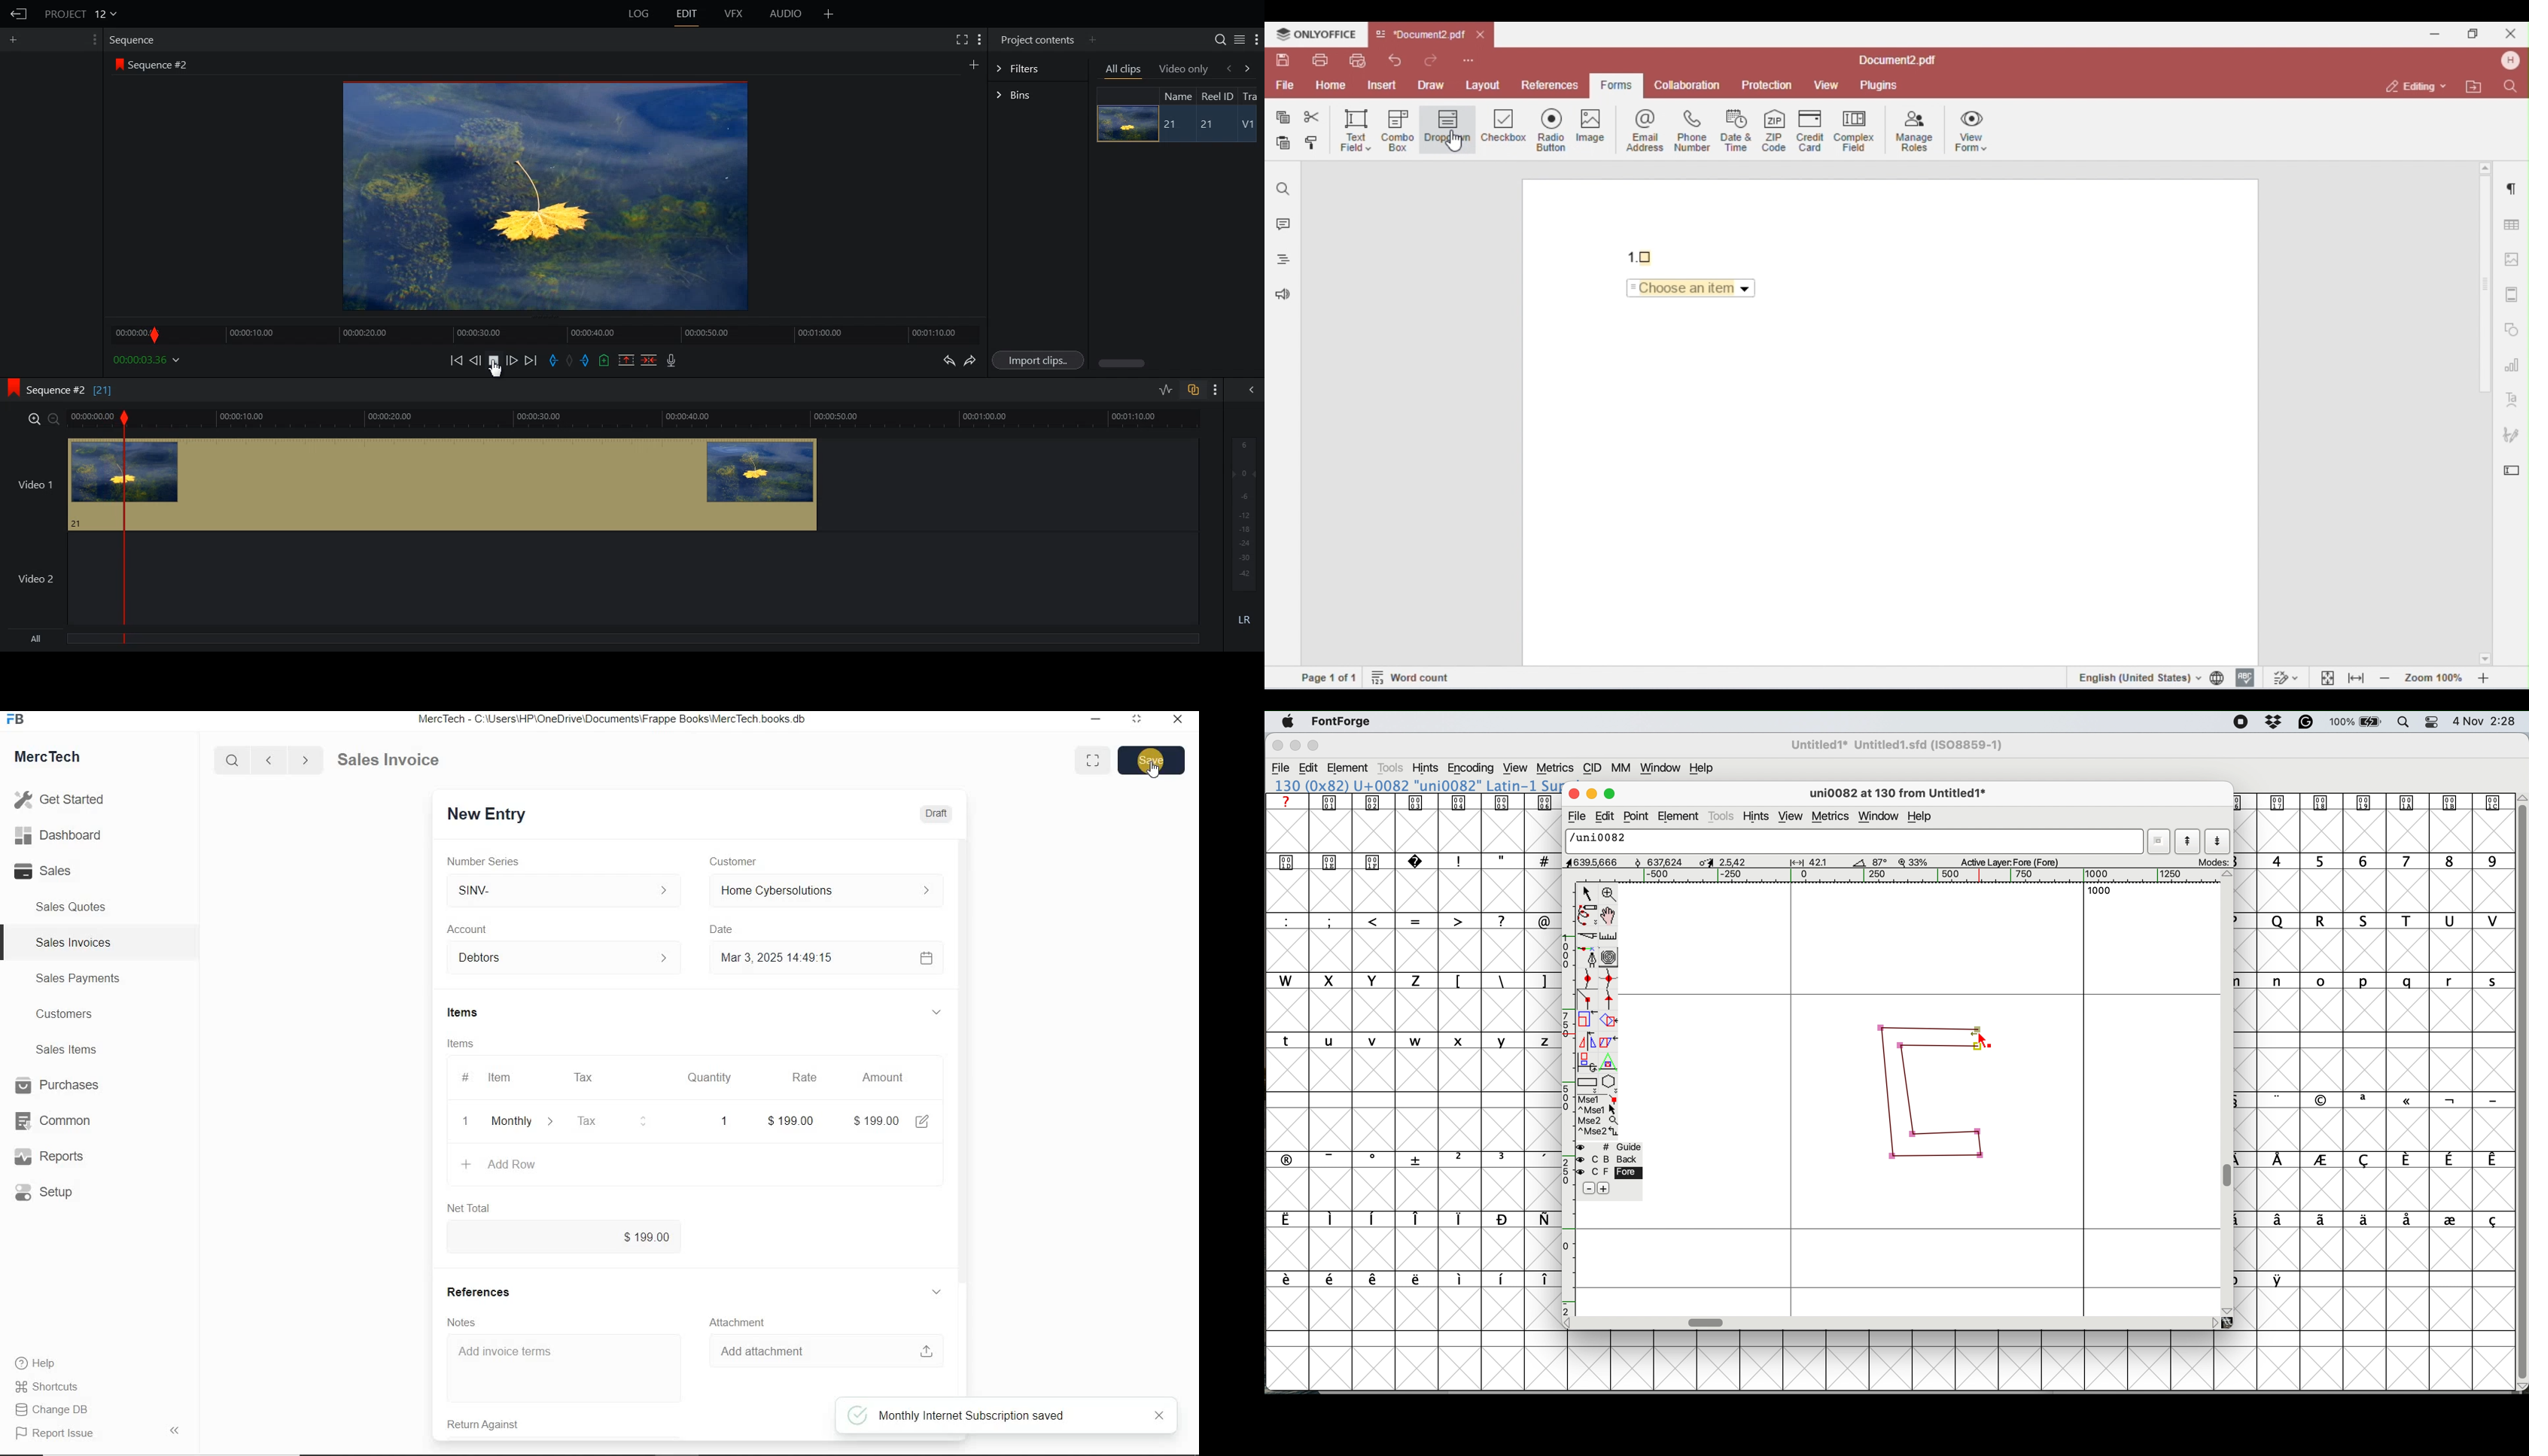  I want to click on undo, so click(1395, 60).